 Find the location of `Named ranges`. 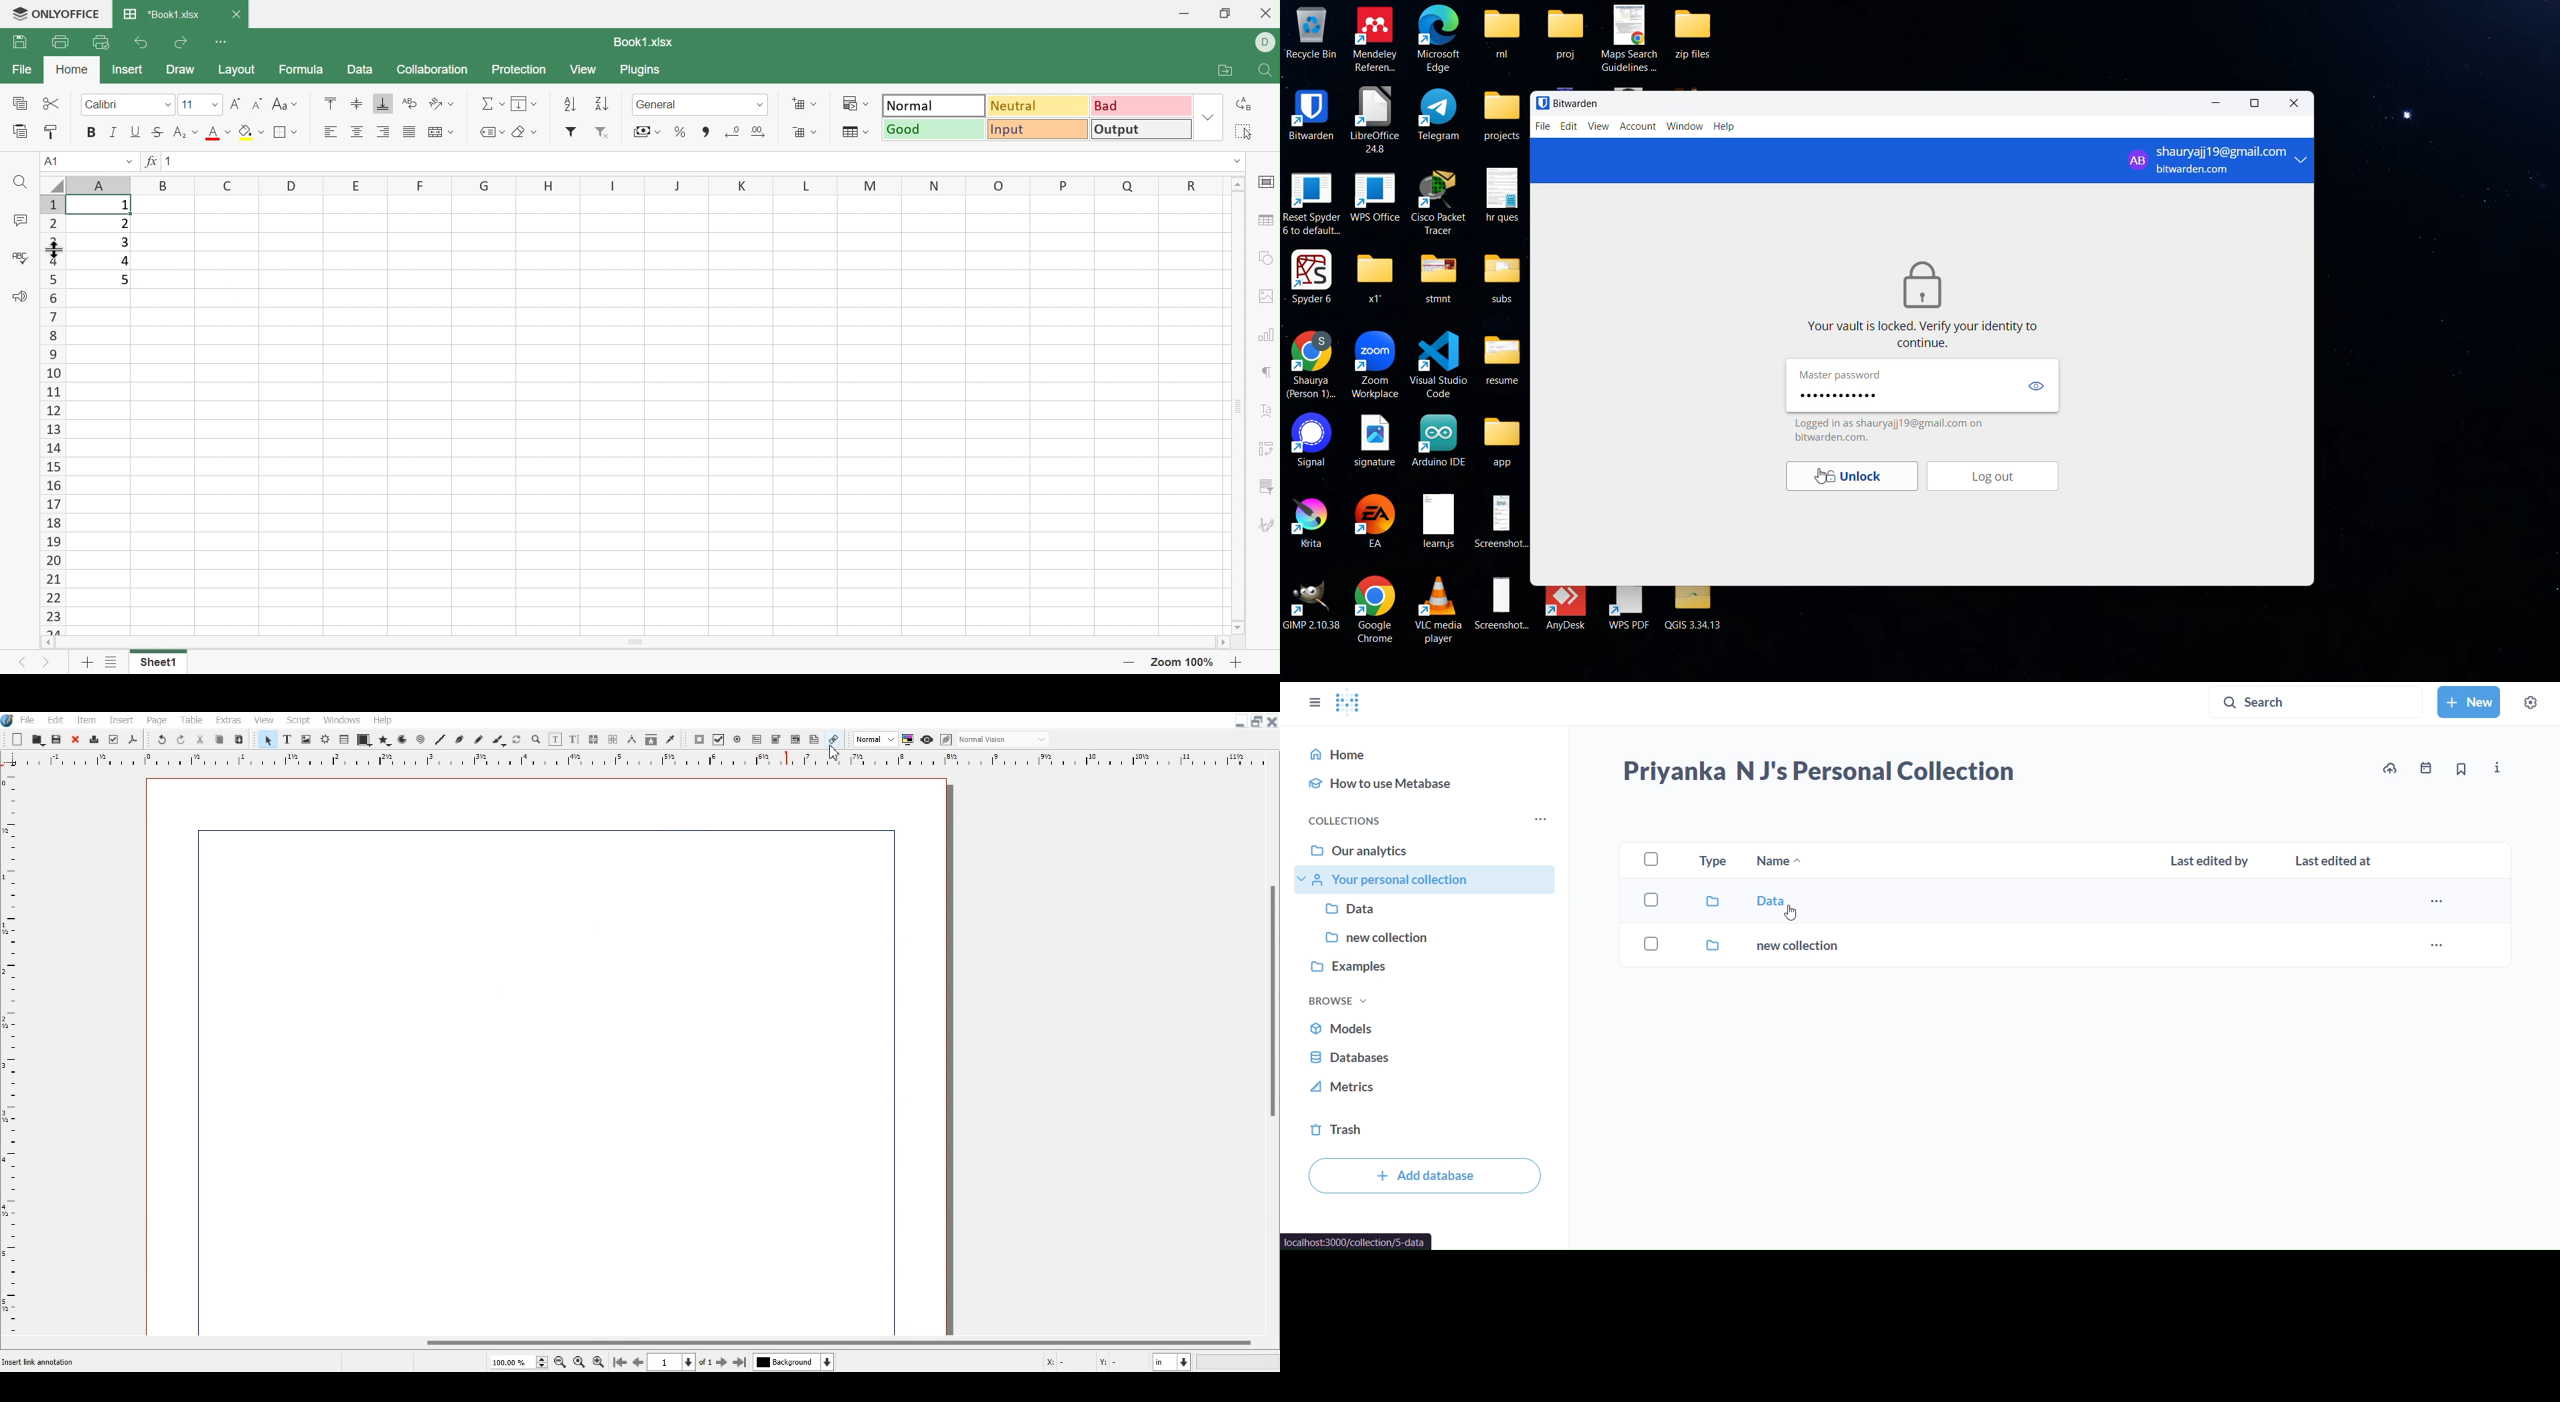

Named ranges is located at coordinates (485, 135).